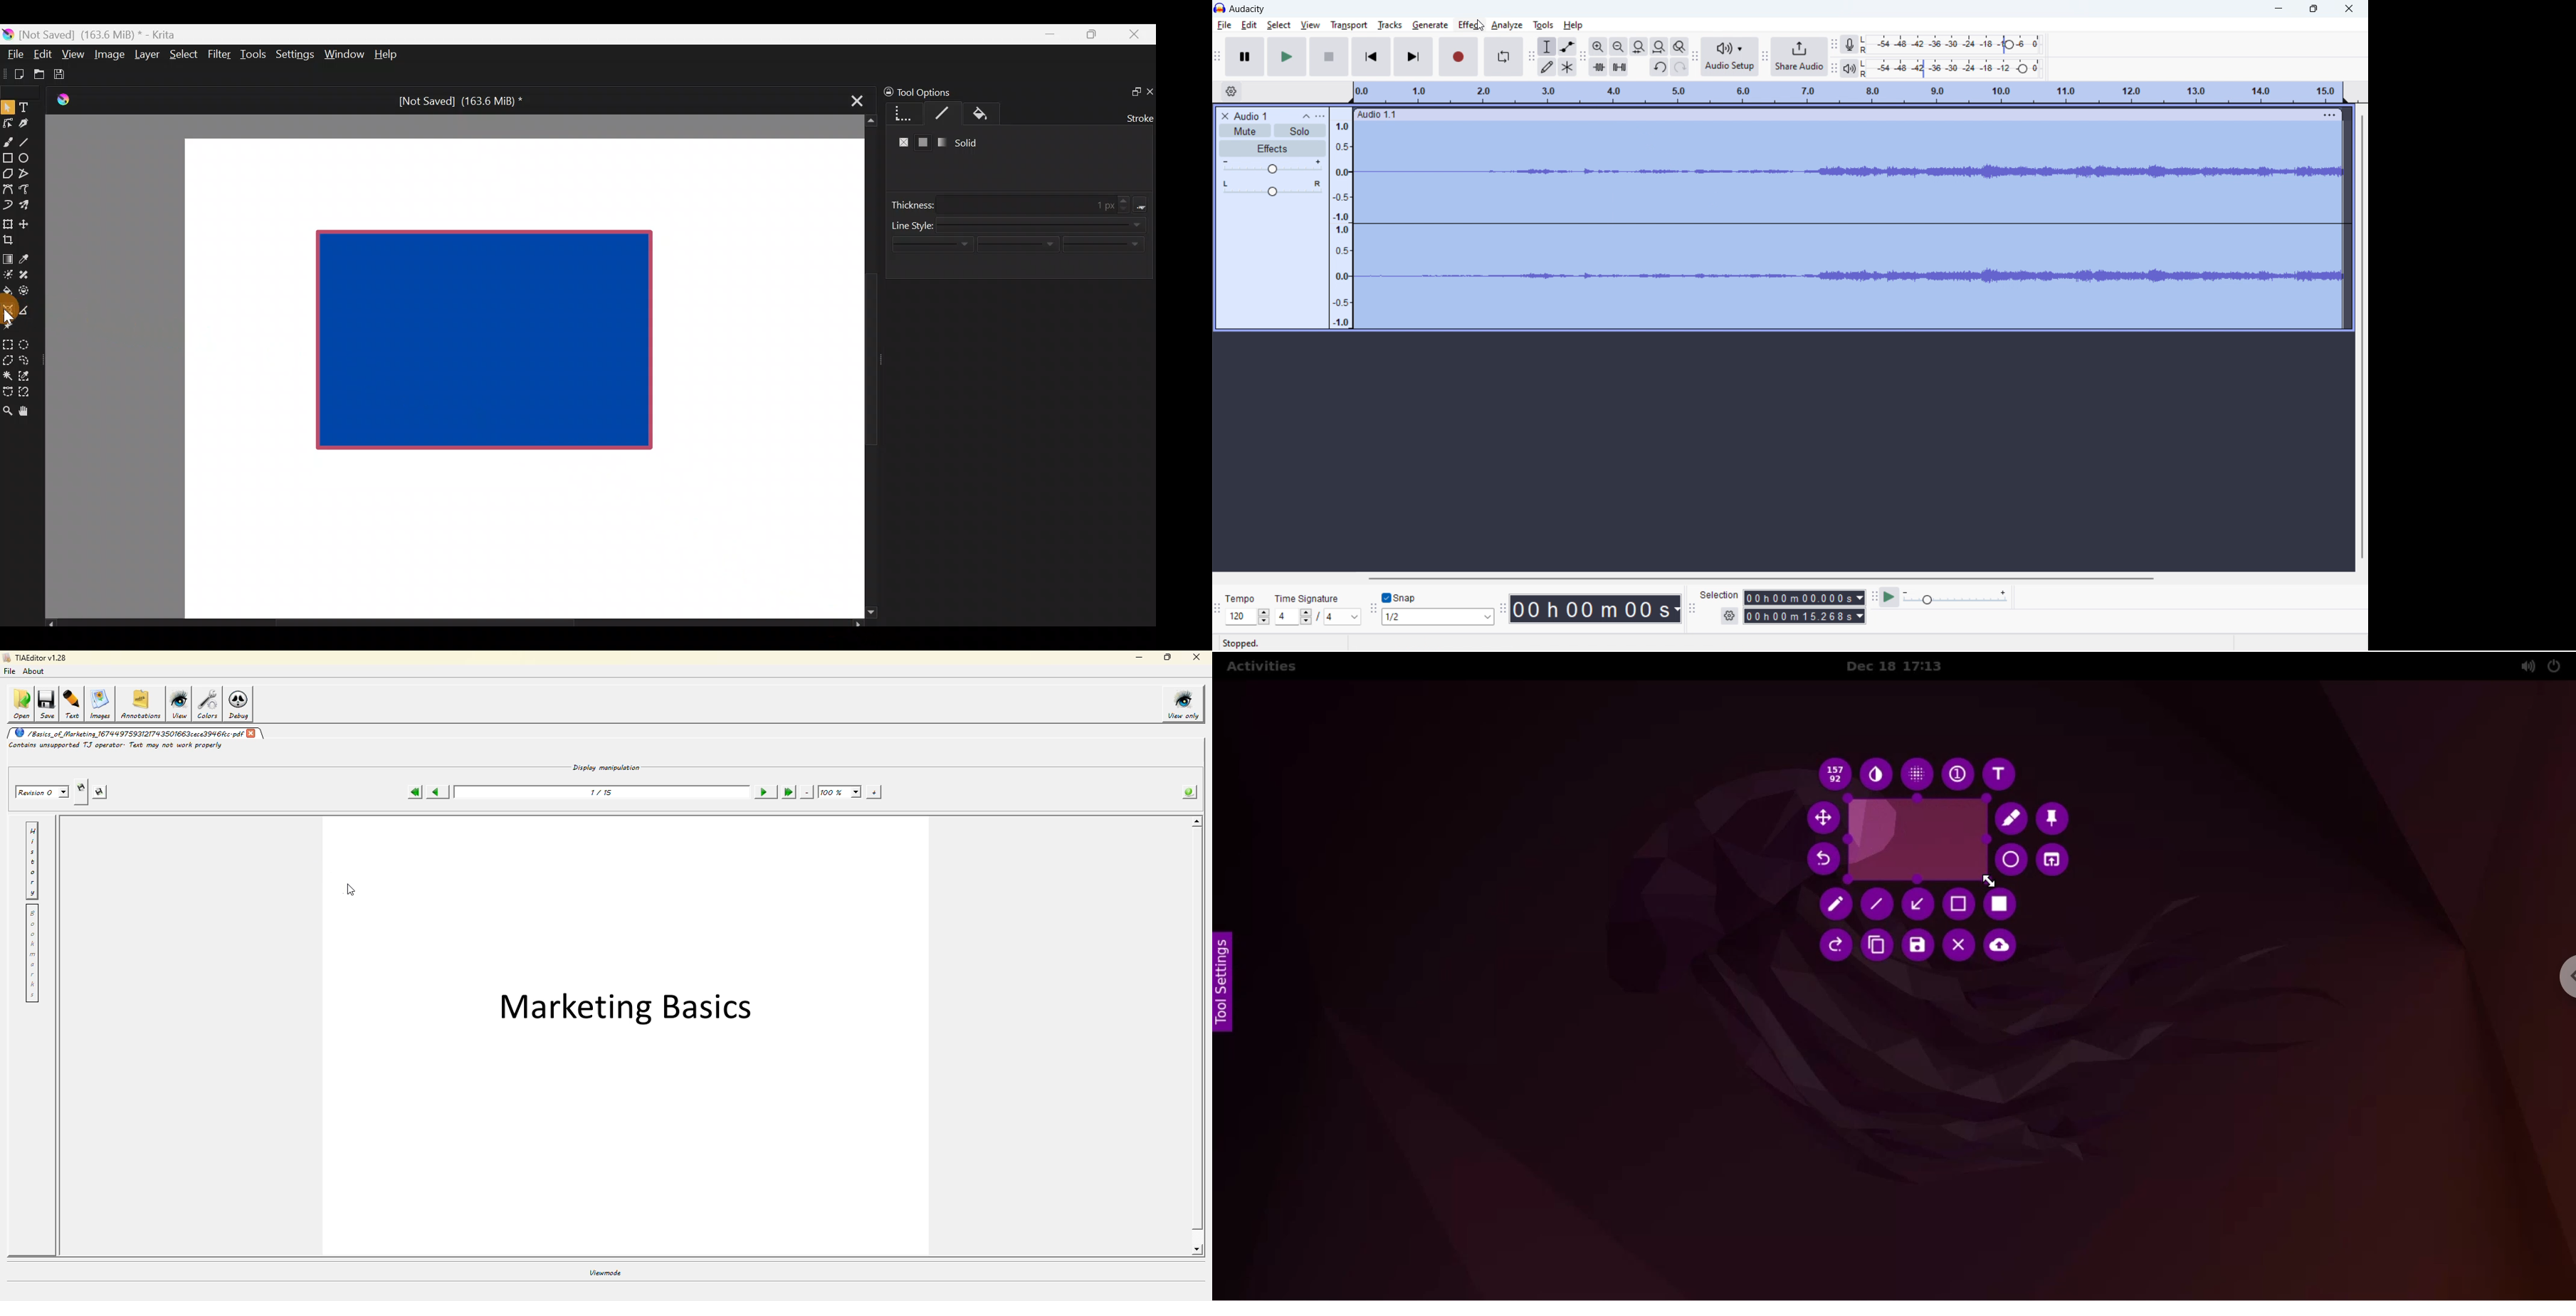 The image size is (2576, 1316). What do you see at coordinates (1955, 45) in the screenshot?
I see `record level` at bounding box center [1955, 45].